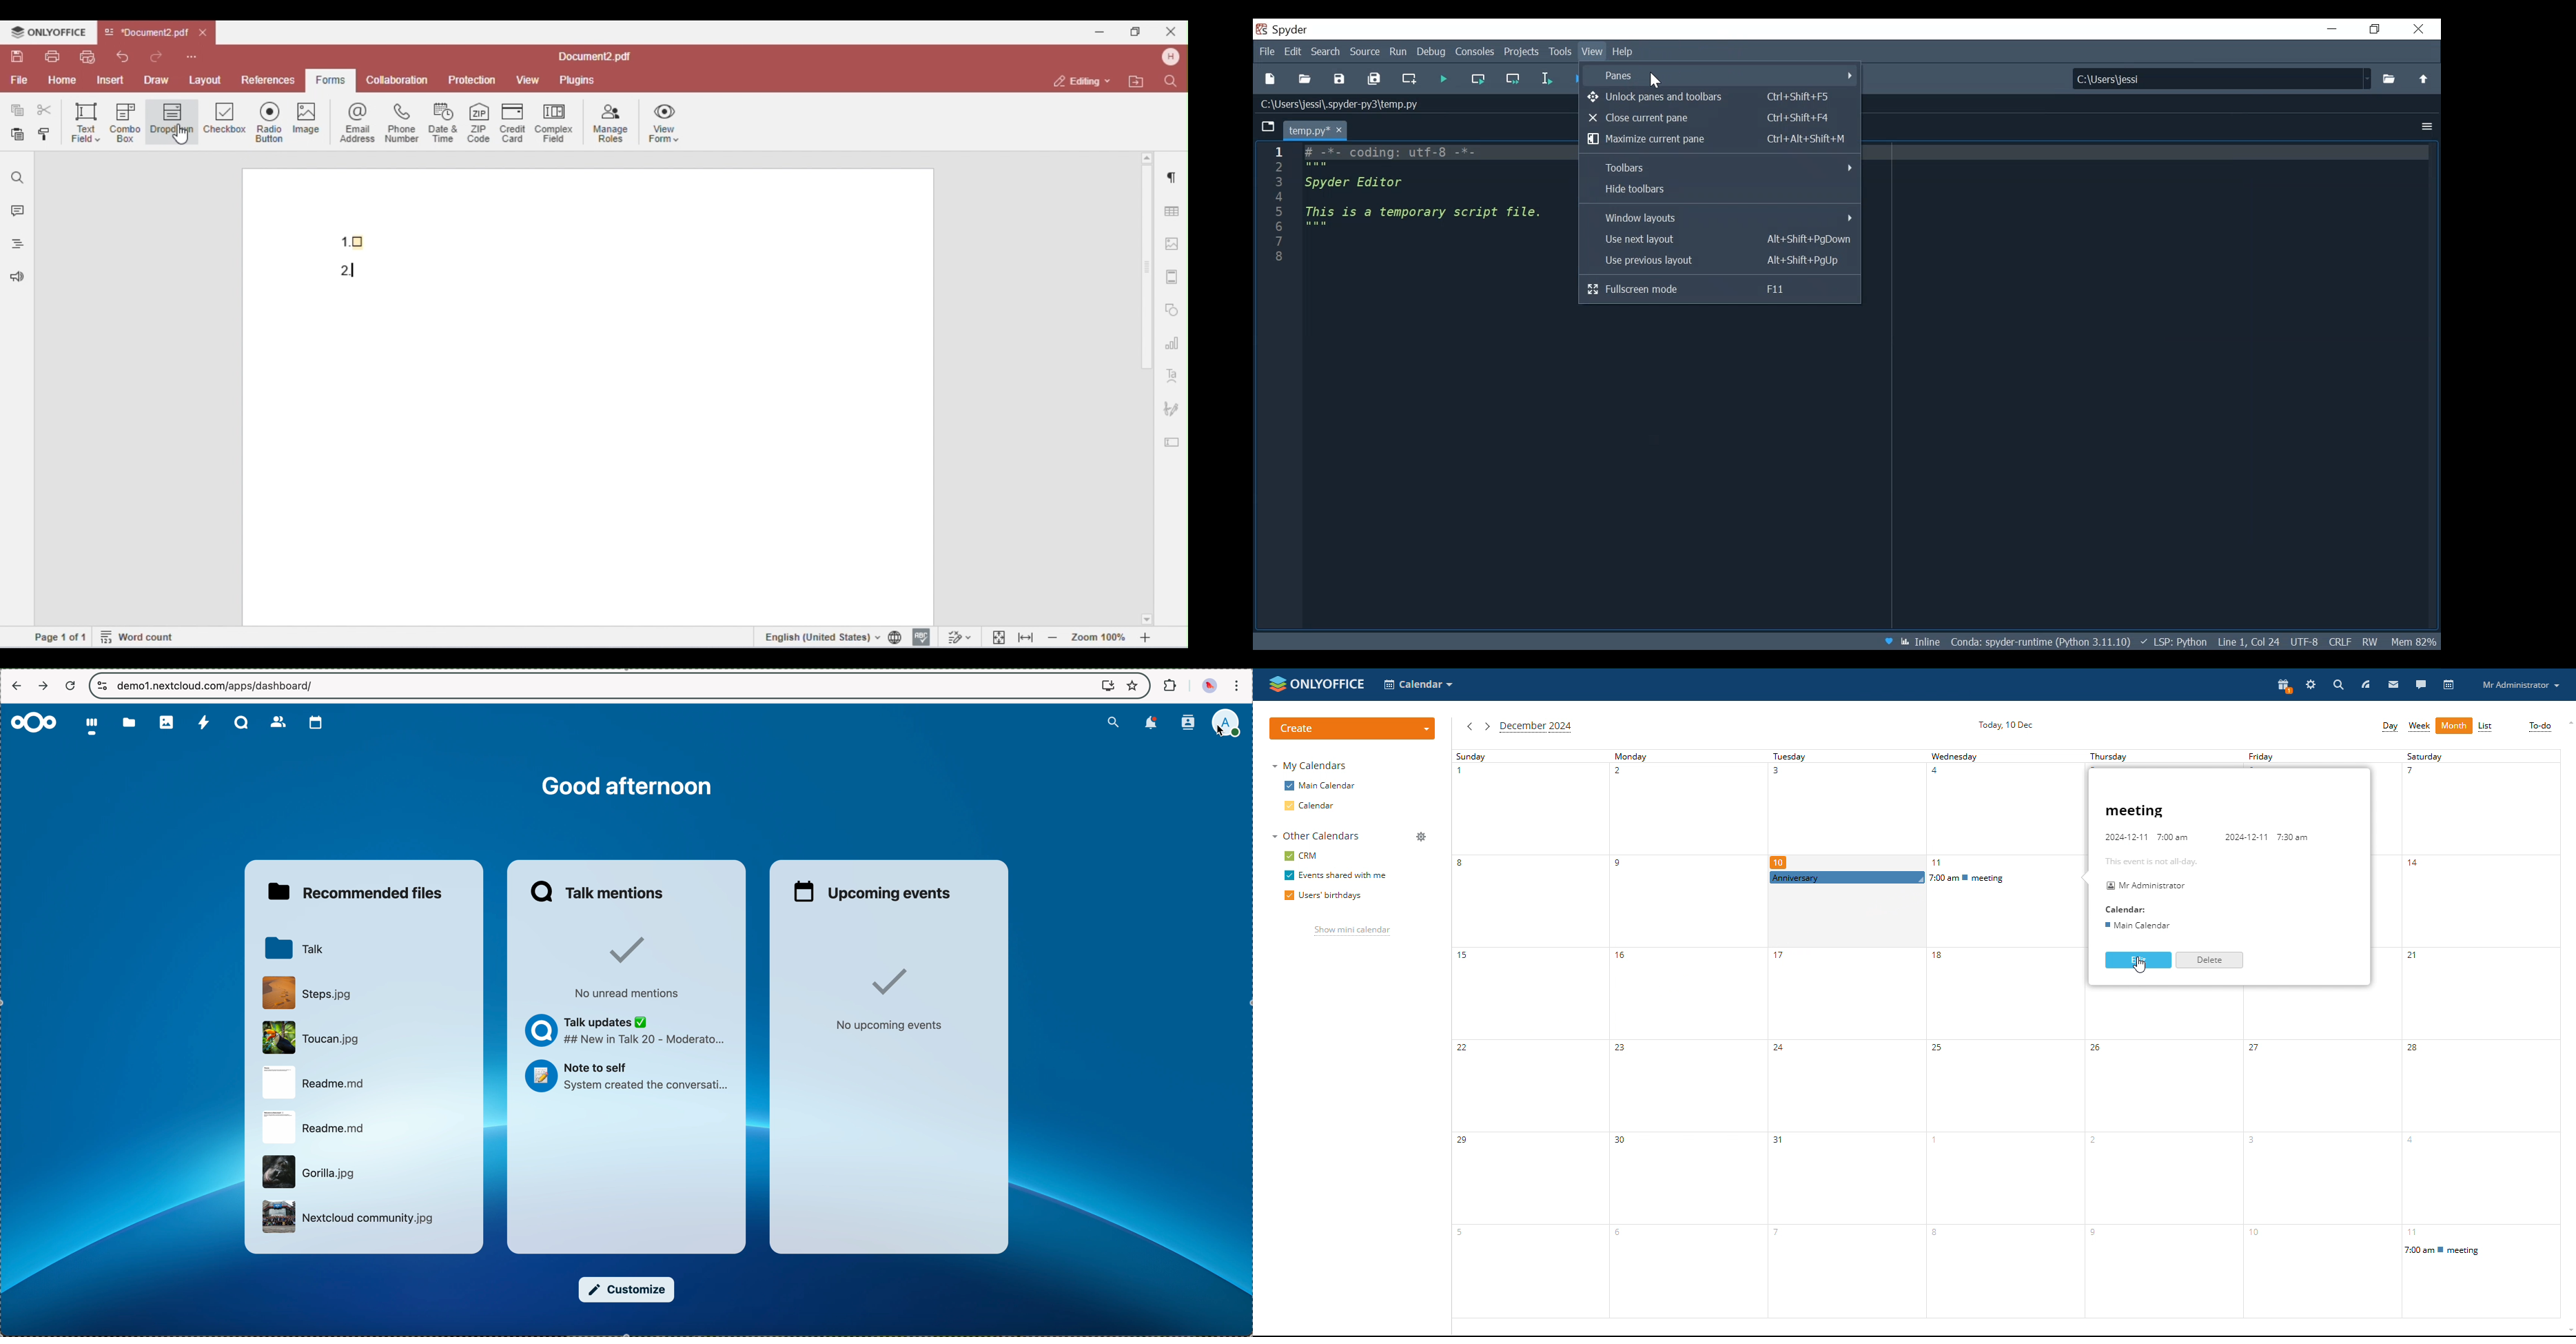 The image size is (2576, 1344). Describe the element at coordinates (310, 1172) in the screenshot. I see `file` at that location.